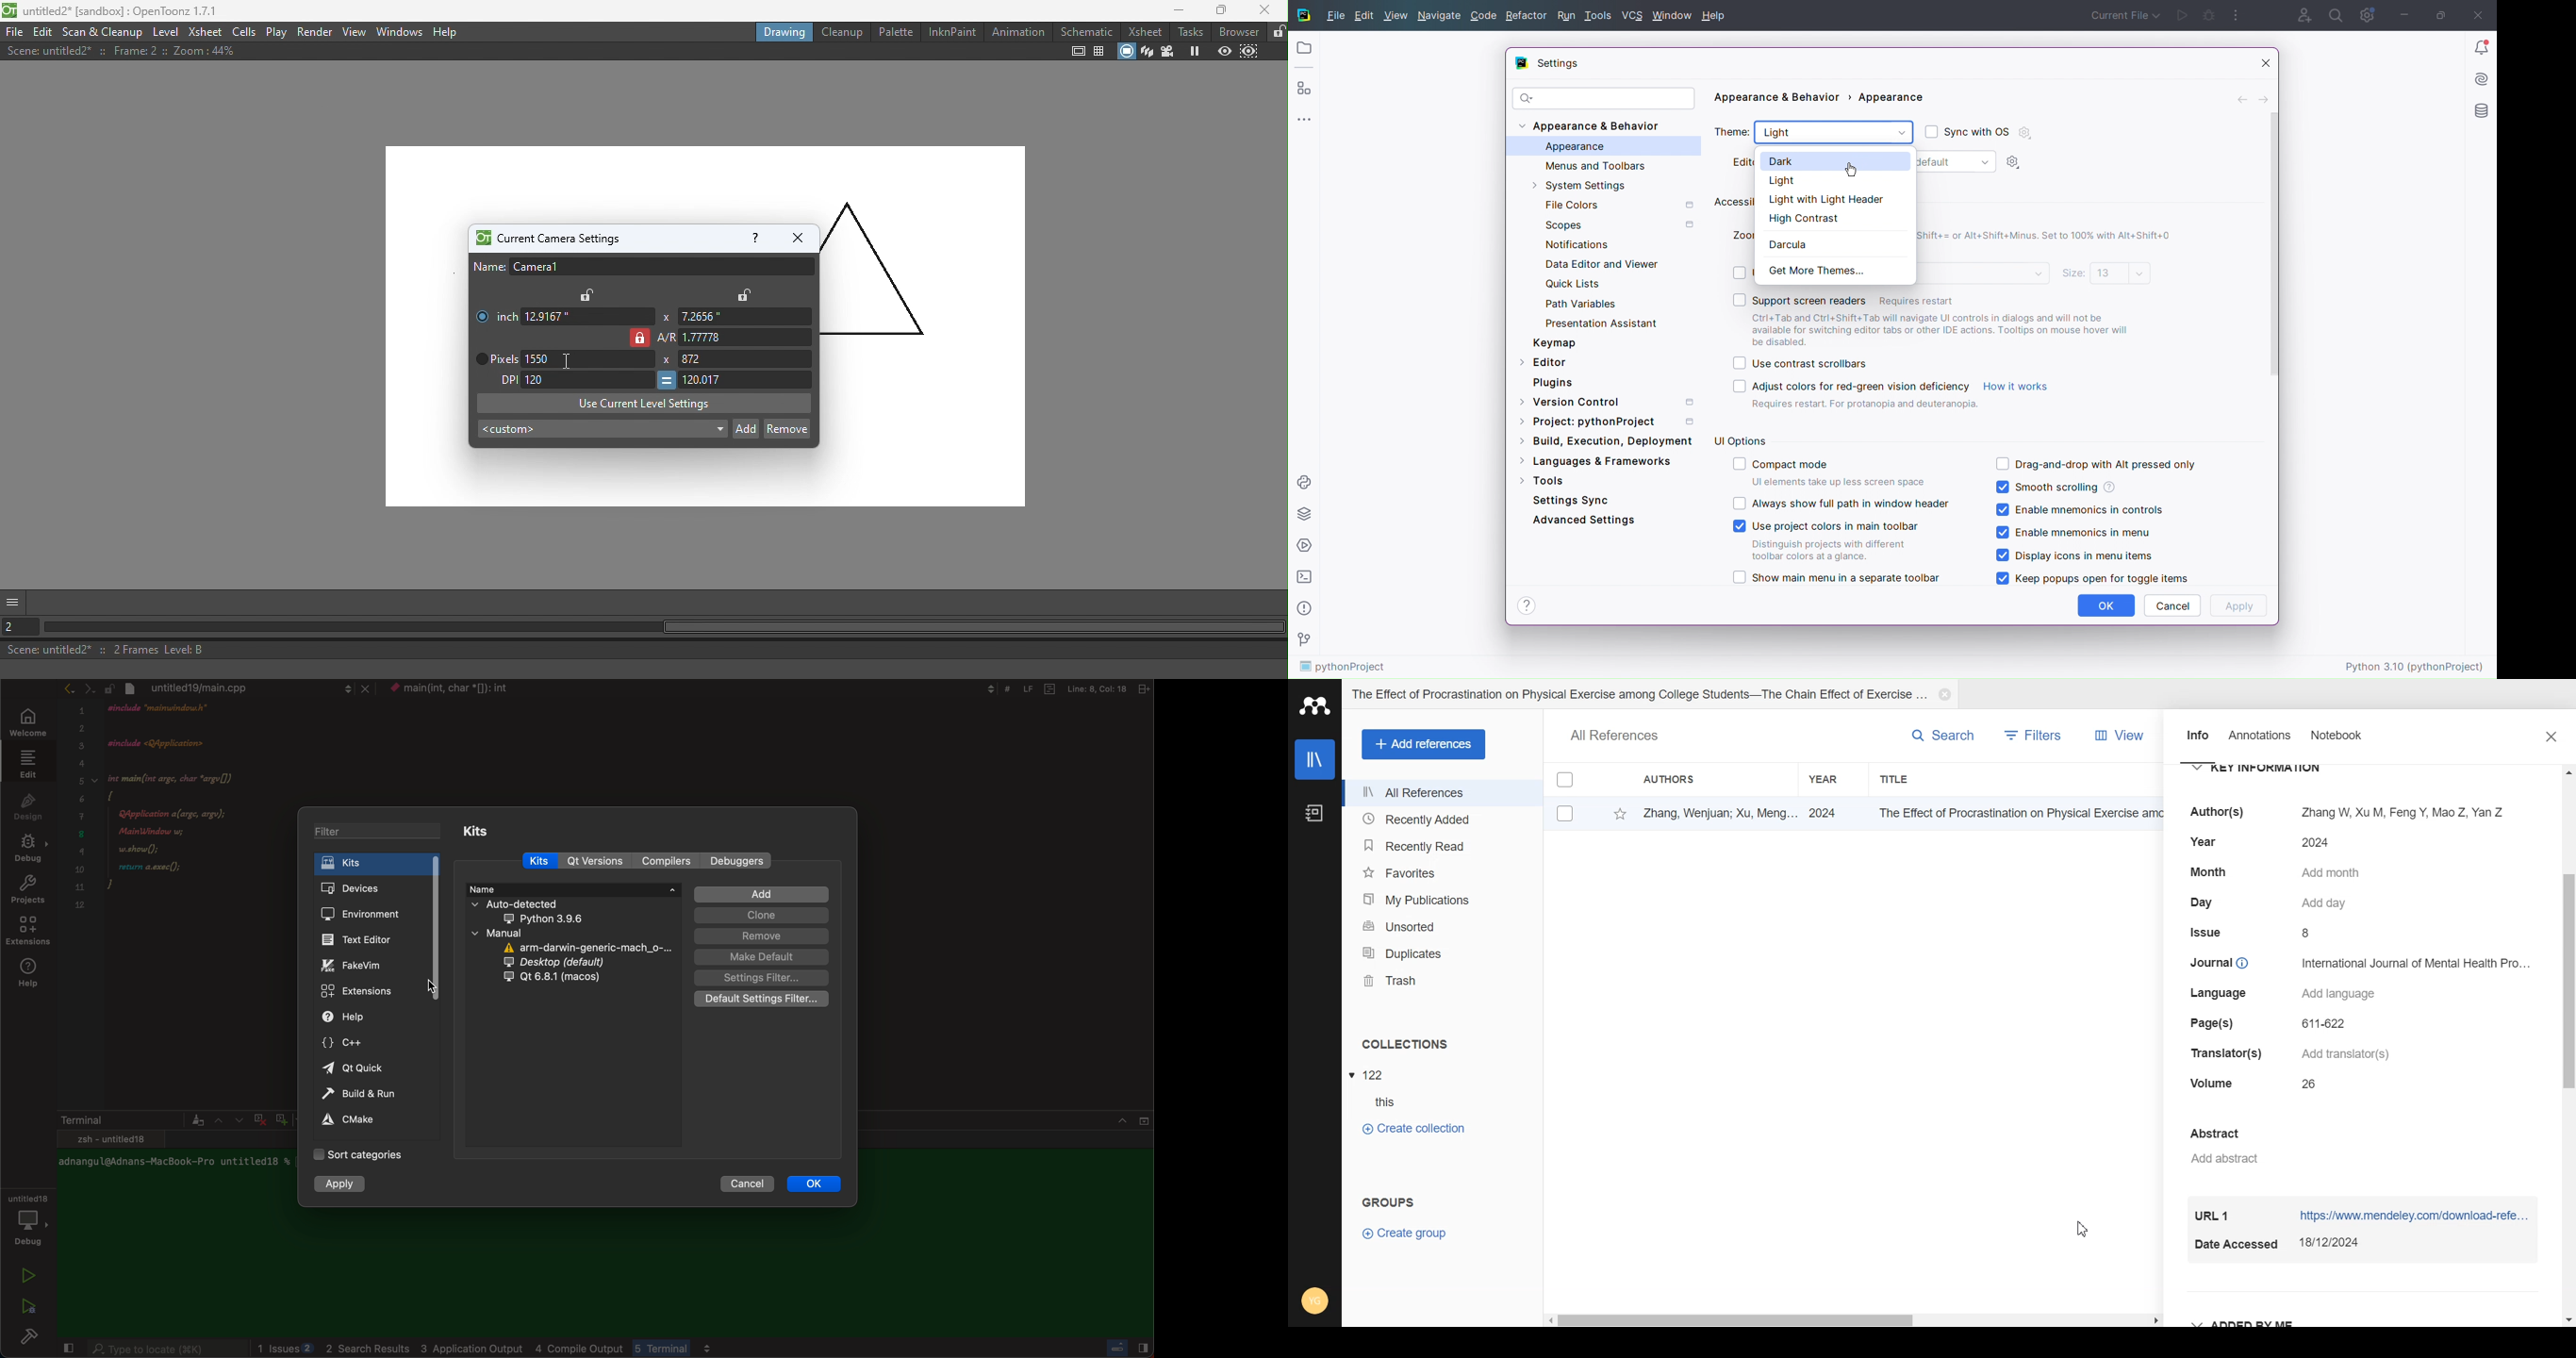 The width and height of the screenshot is (2576, 1372). I want to click on Duplicates, so click(1442, 952).